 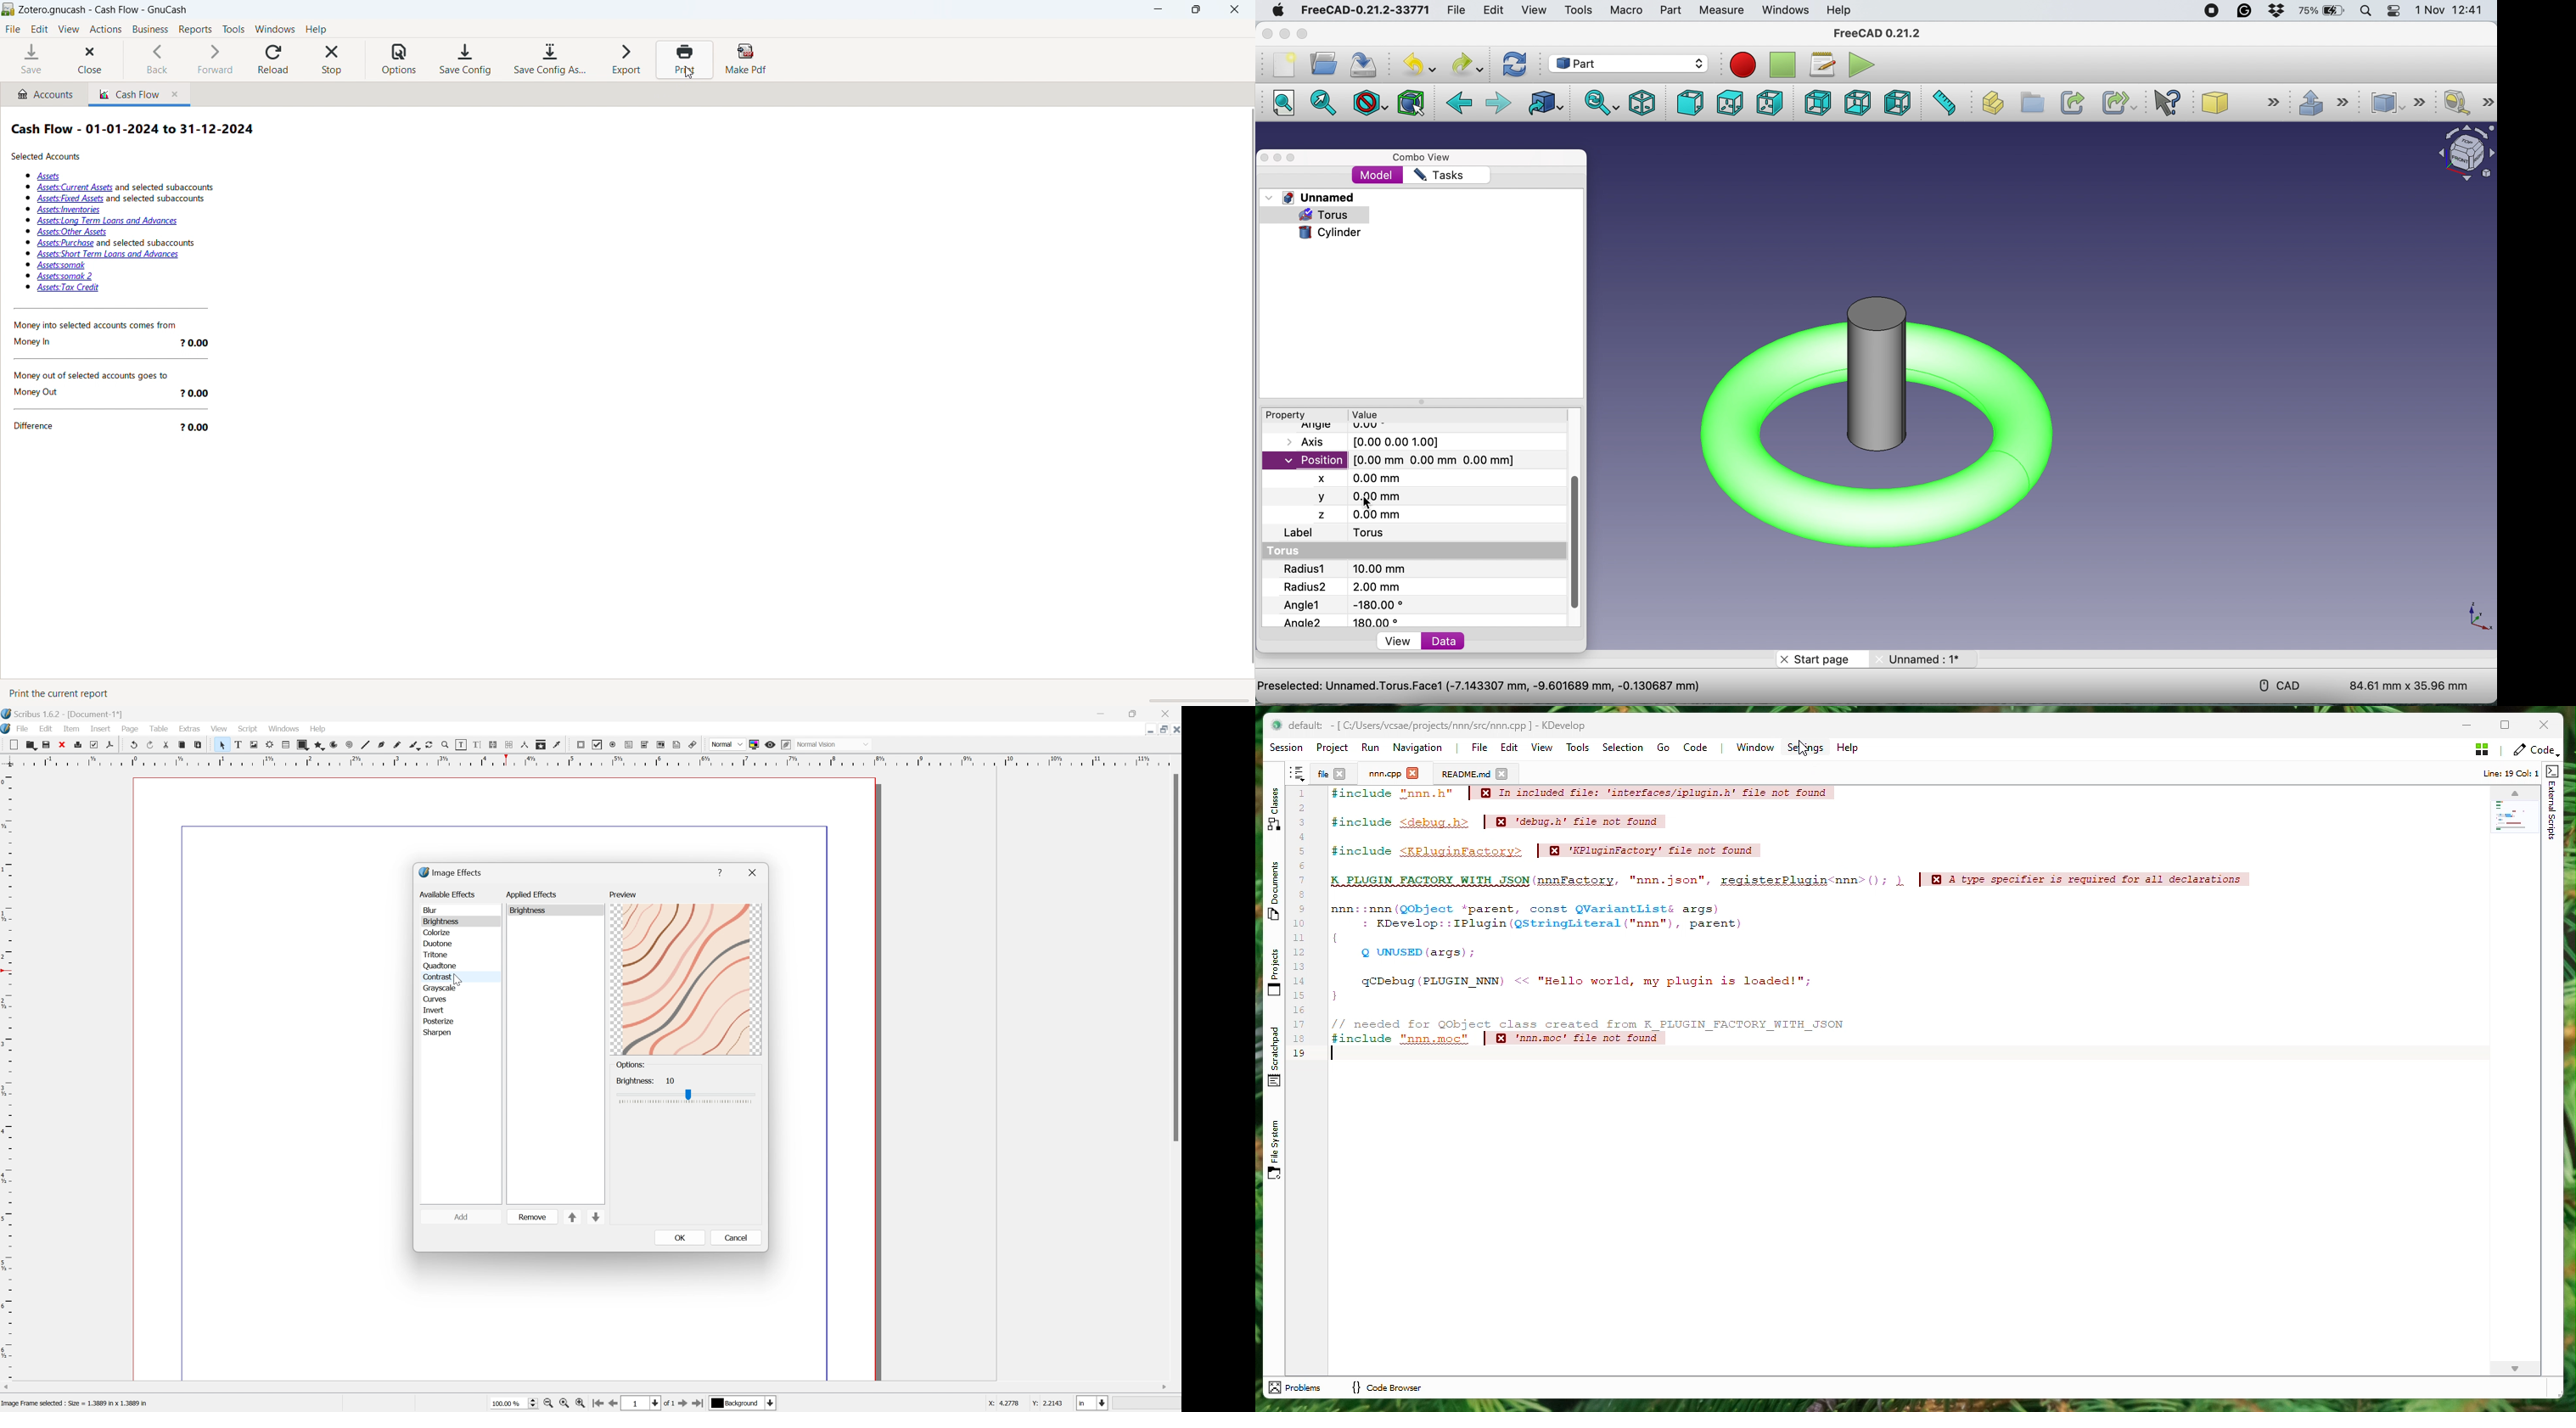 I want to click on Script, so click(x=248, y=729).